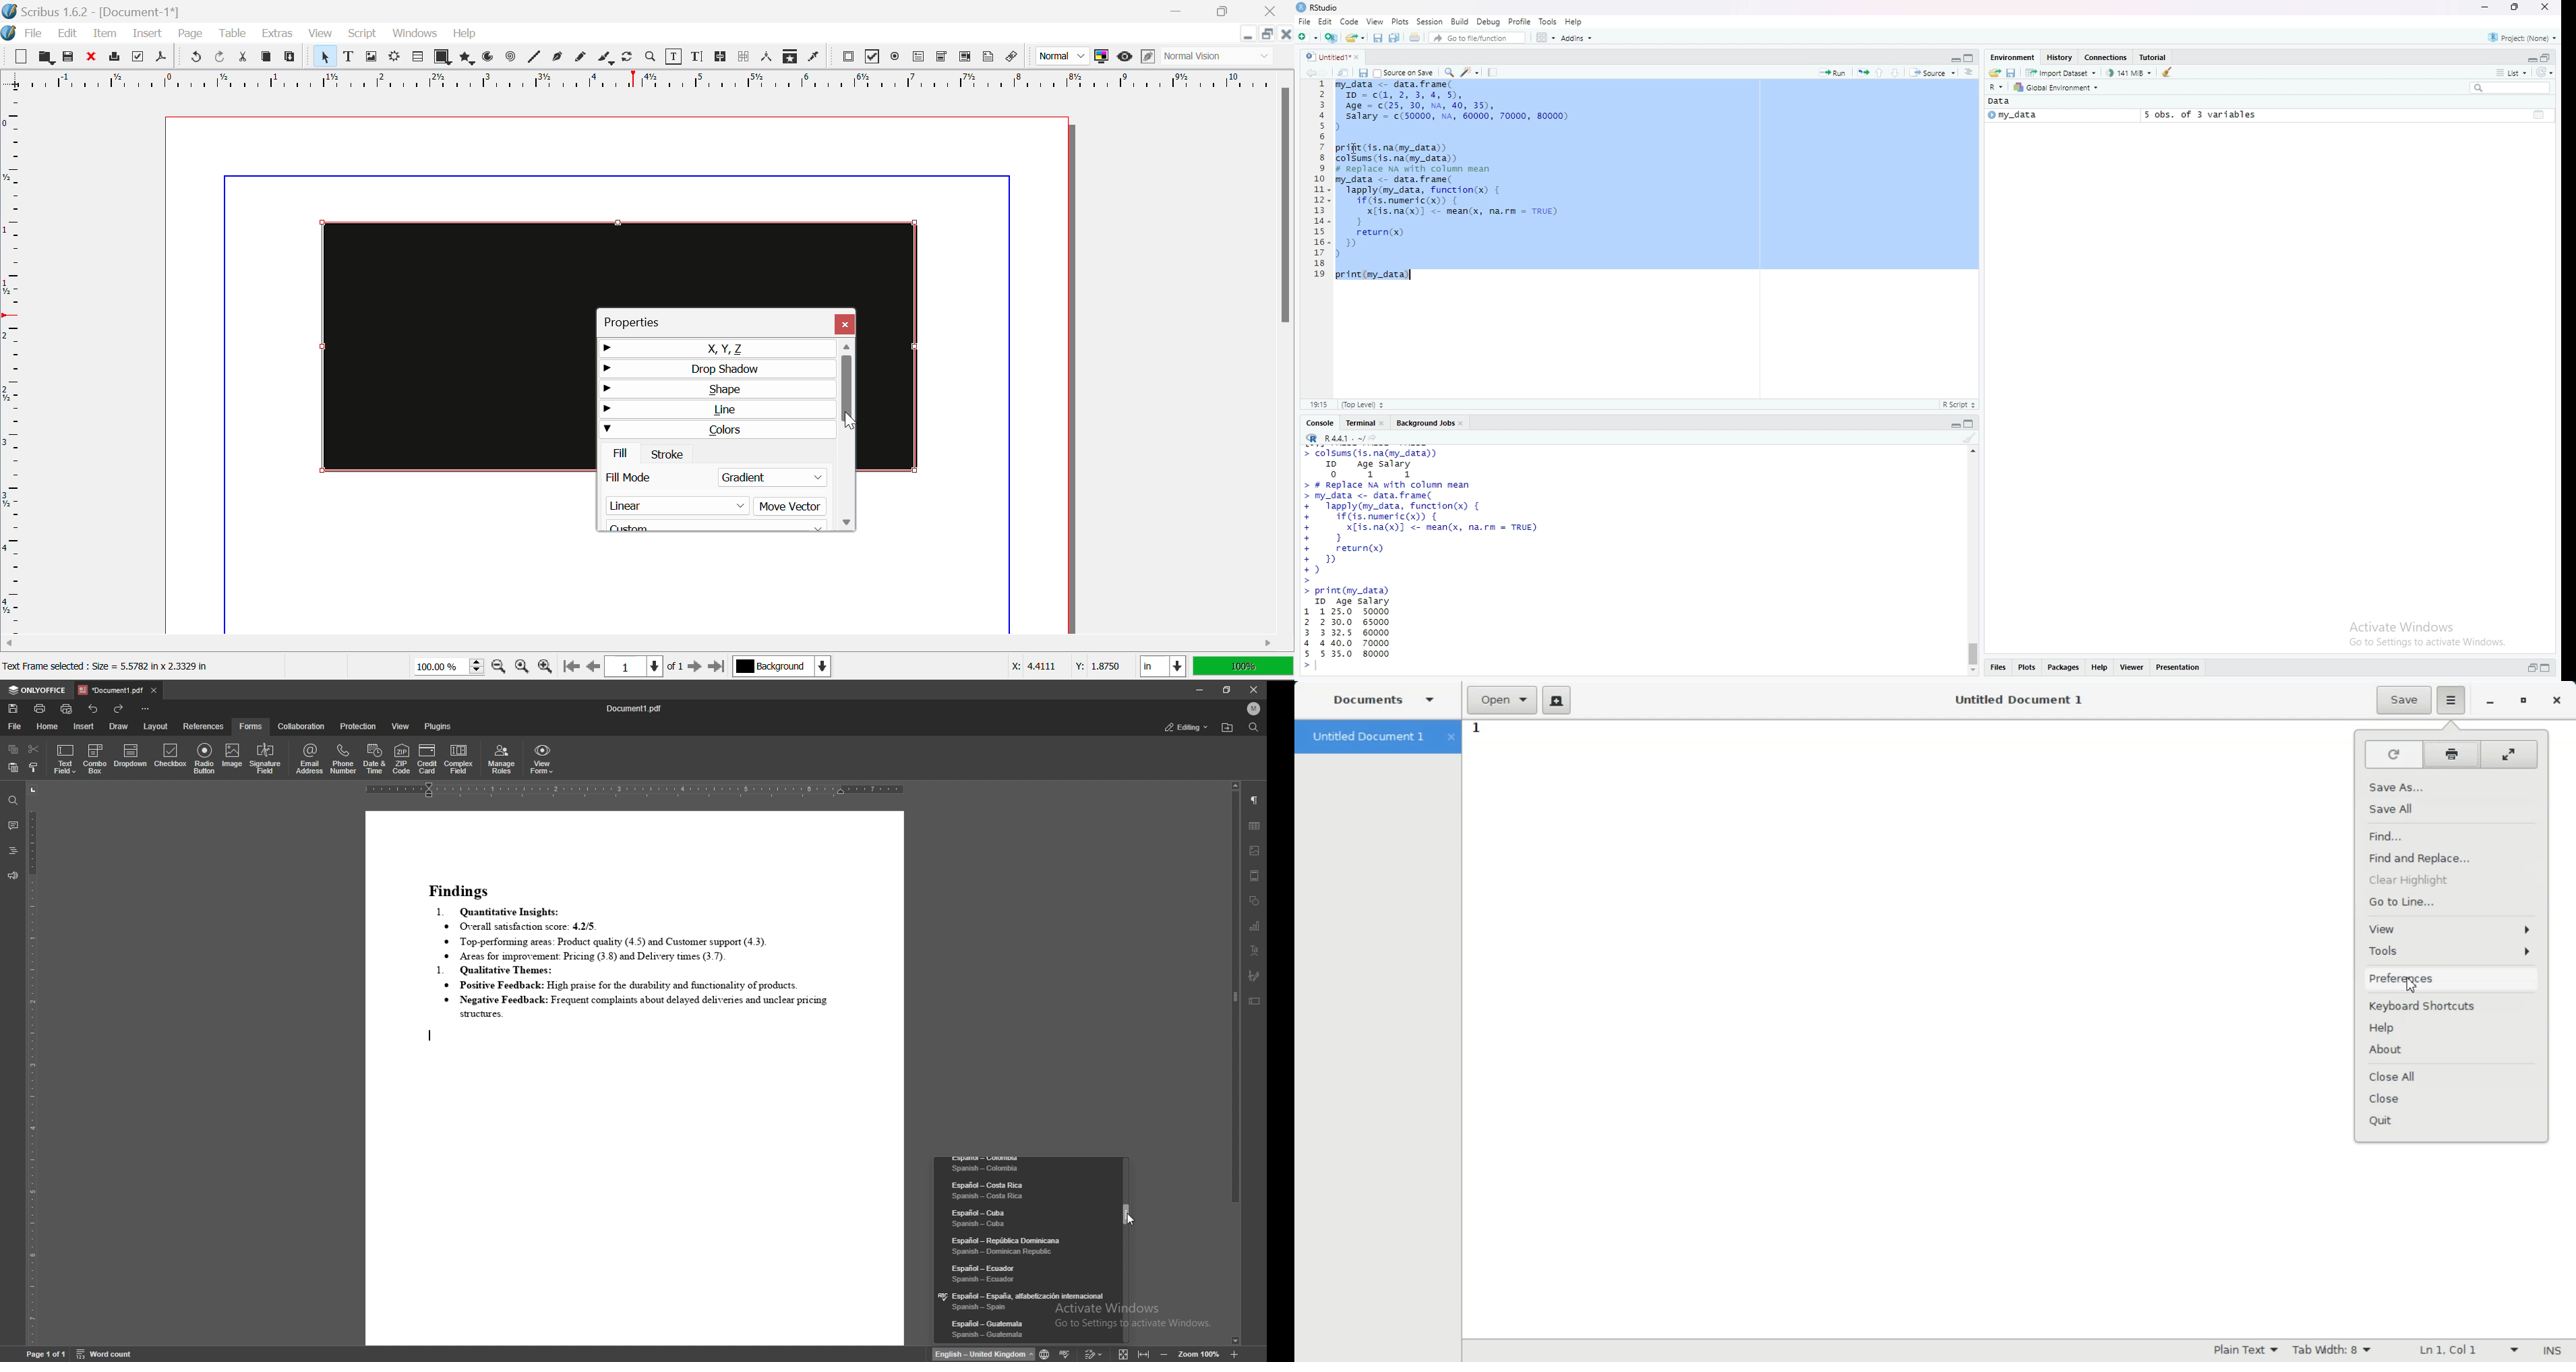 This screenshot has height=1372, width=2576. What do you see at coordinates (871, 57) in the screenshot?
I see `PDF Checkbox` at bounding box center [871, 57].